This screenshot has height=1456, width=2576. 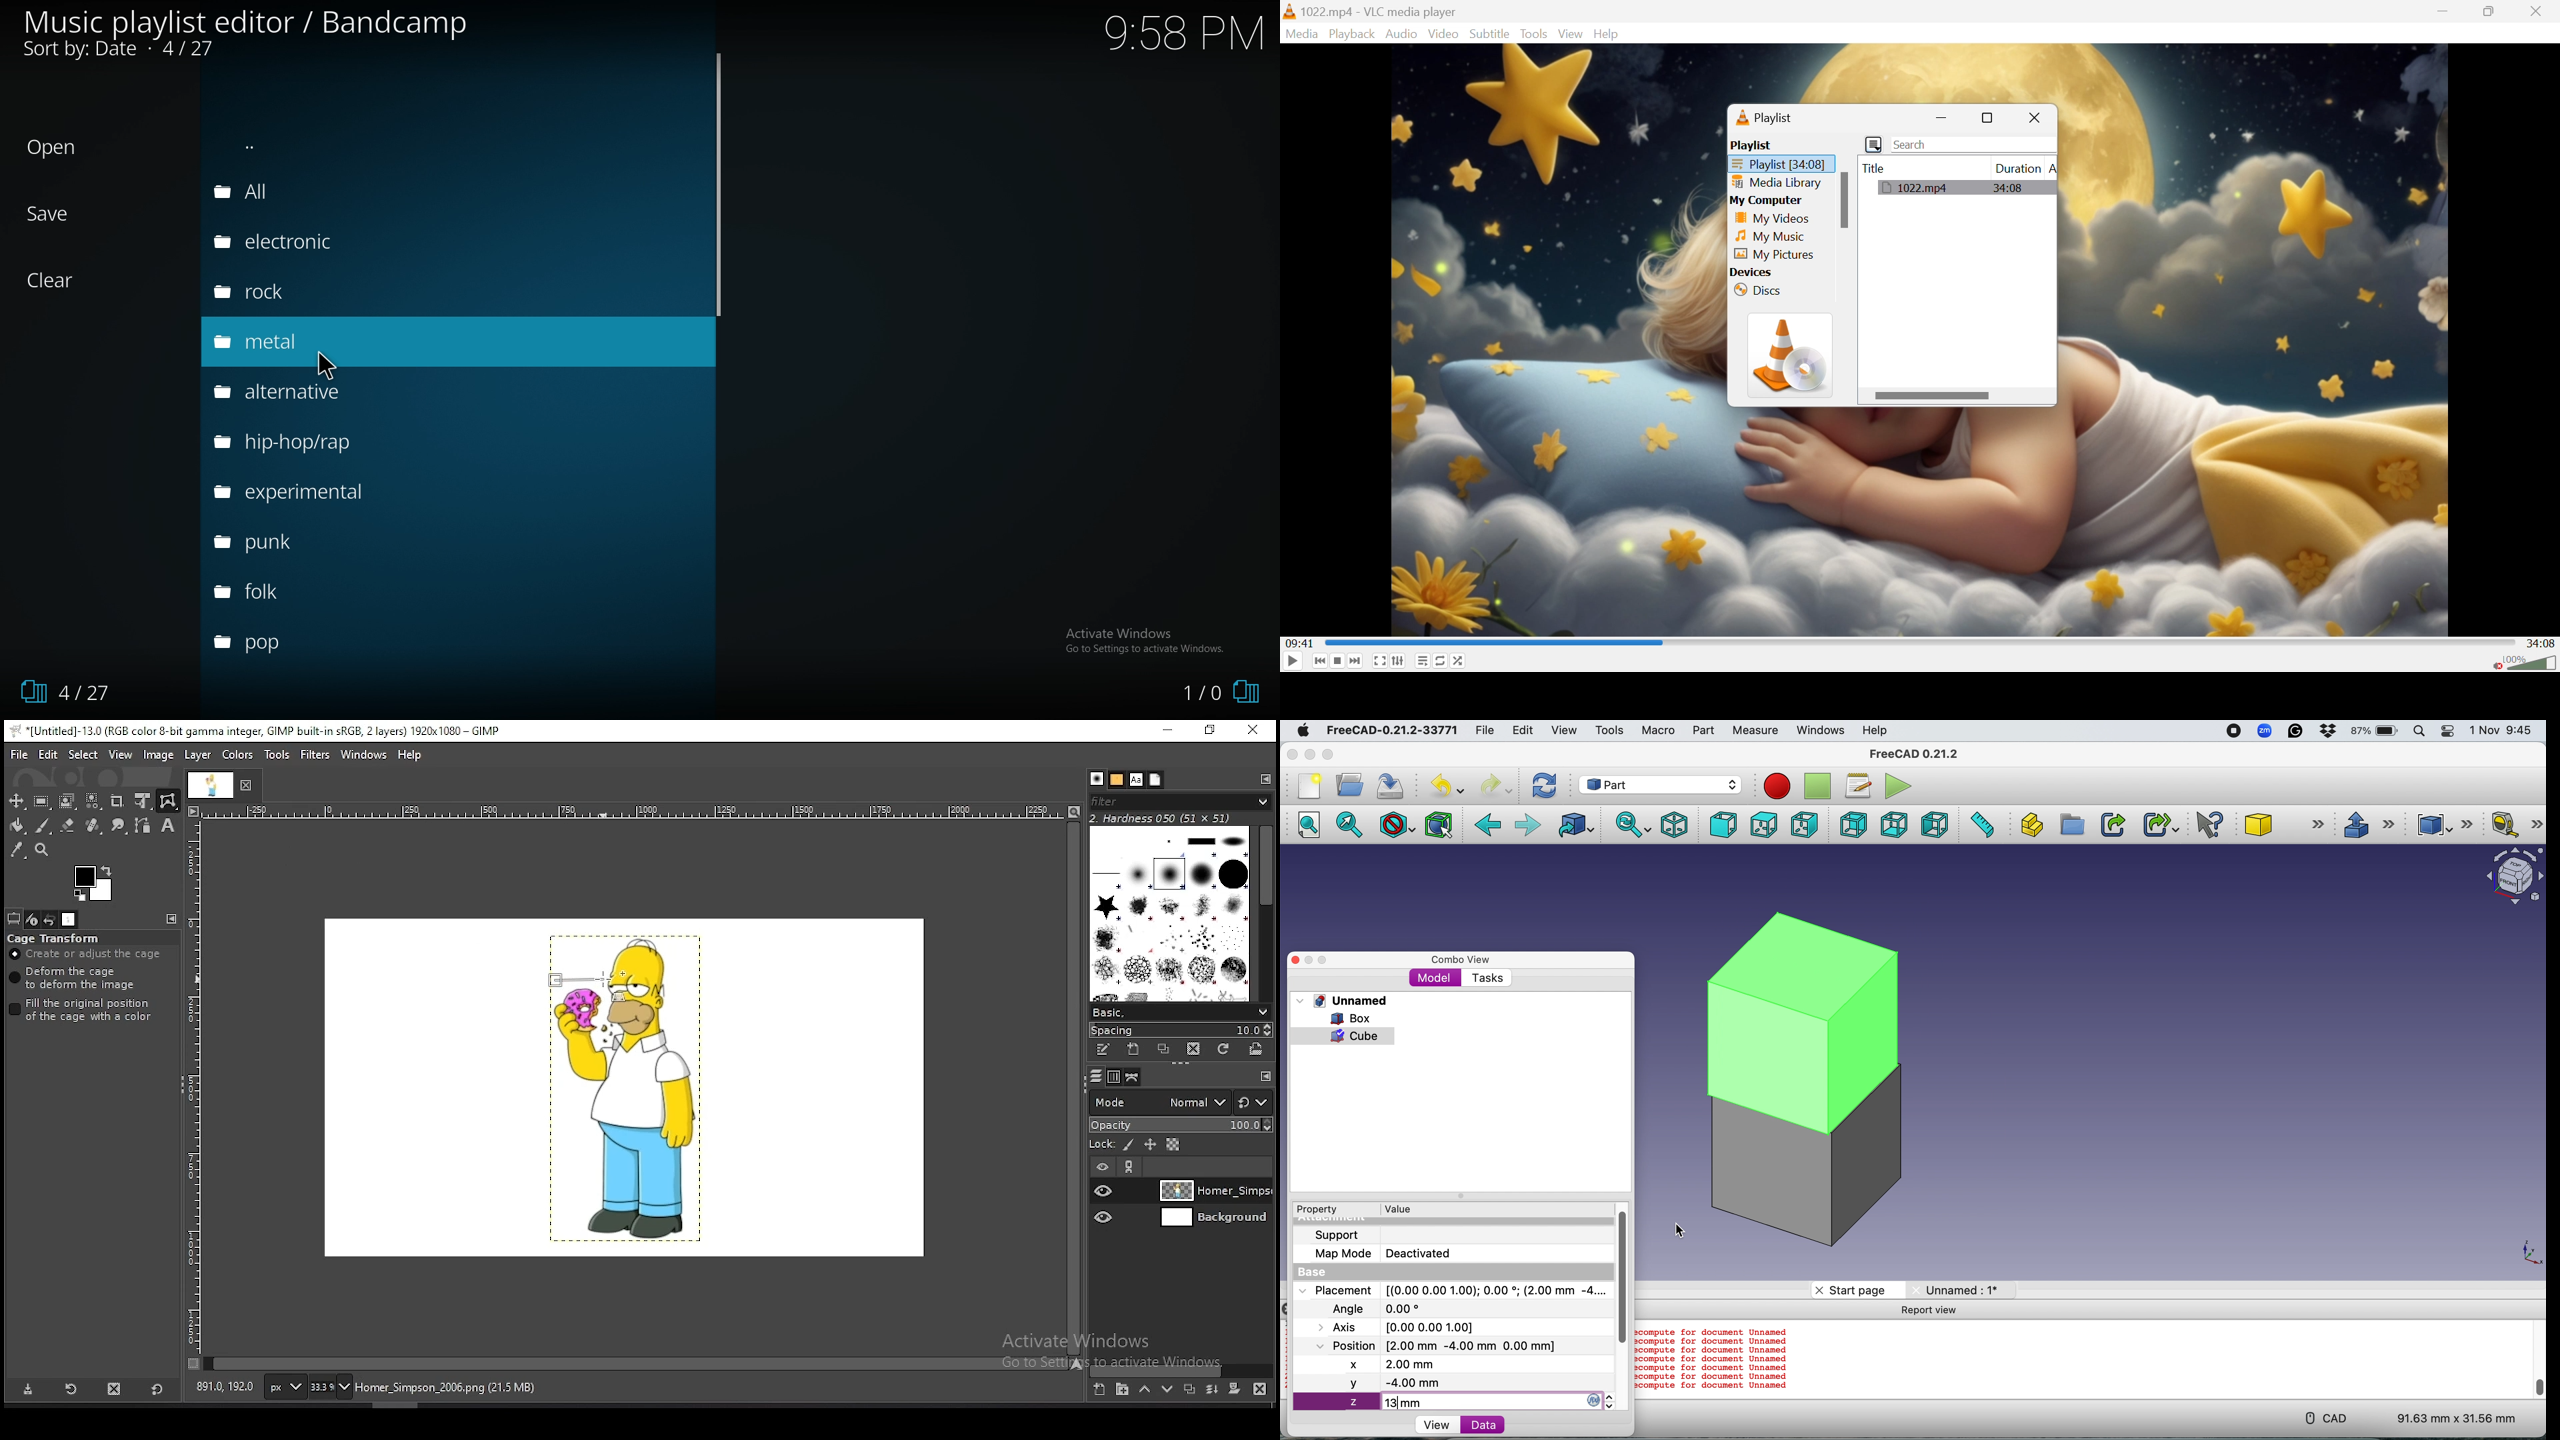 I want to click on Windows, so click(x=1821, y=731).